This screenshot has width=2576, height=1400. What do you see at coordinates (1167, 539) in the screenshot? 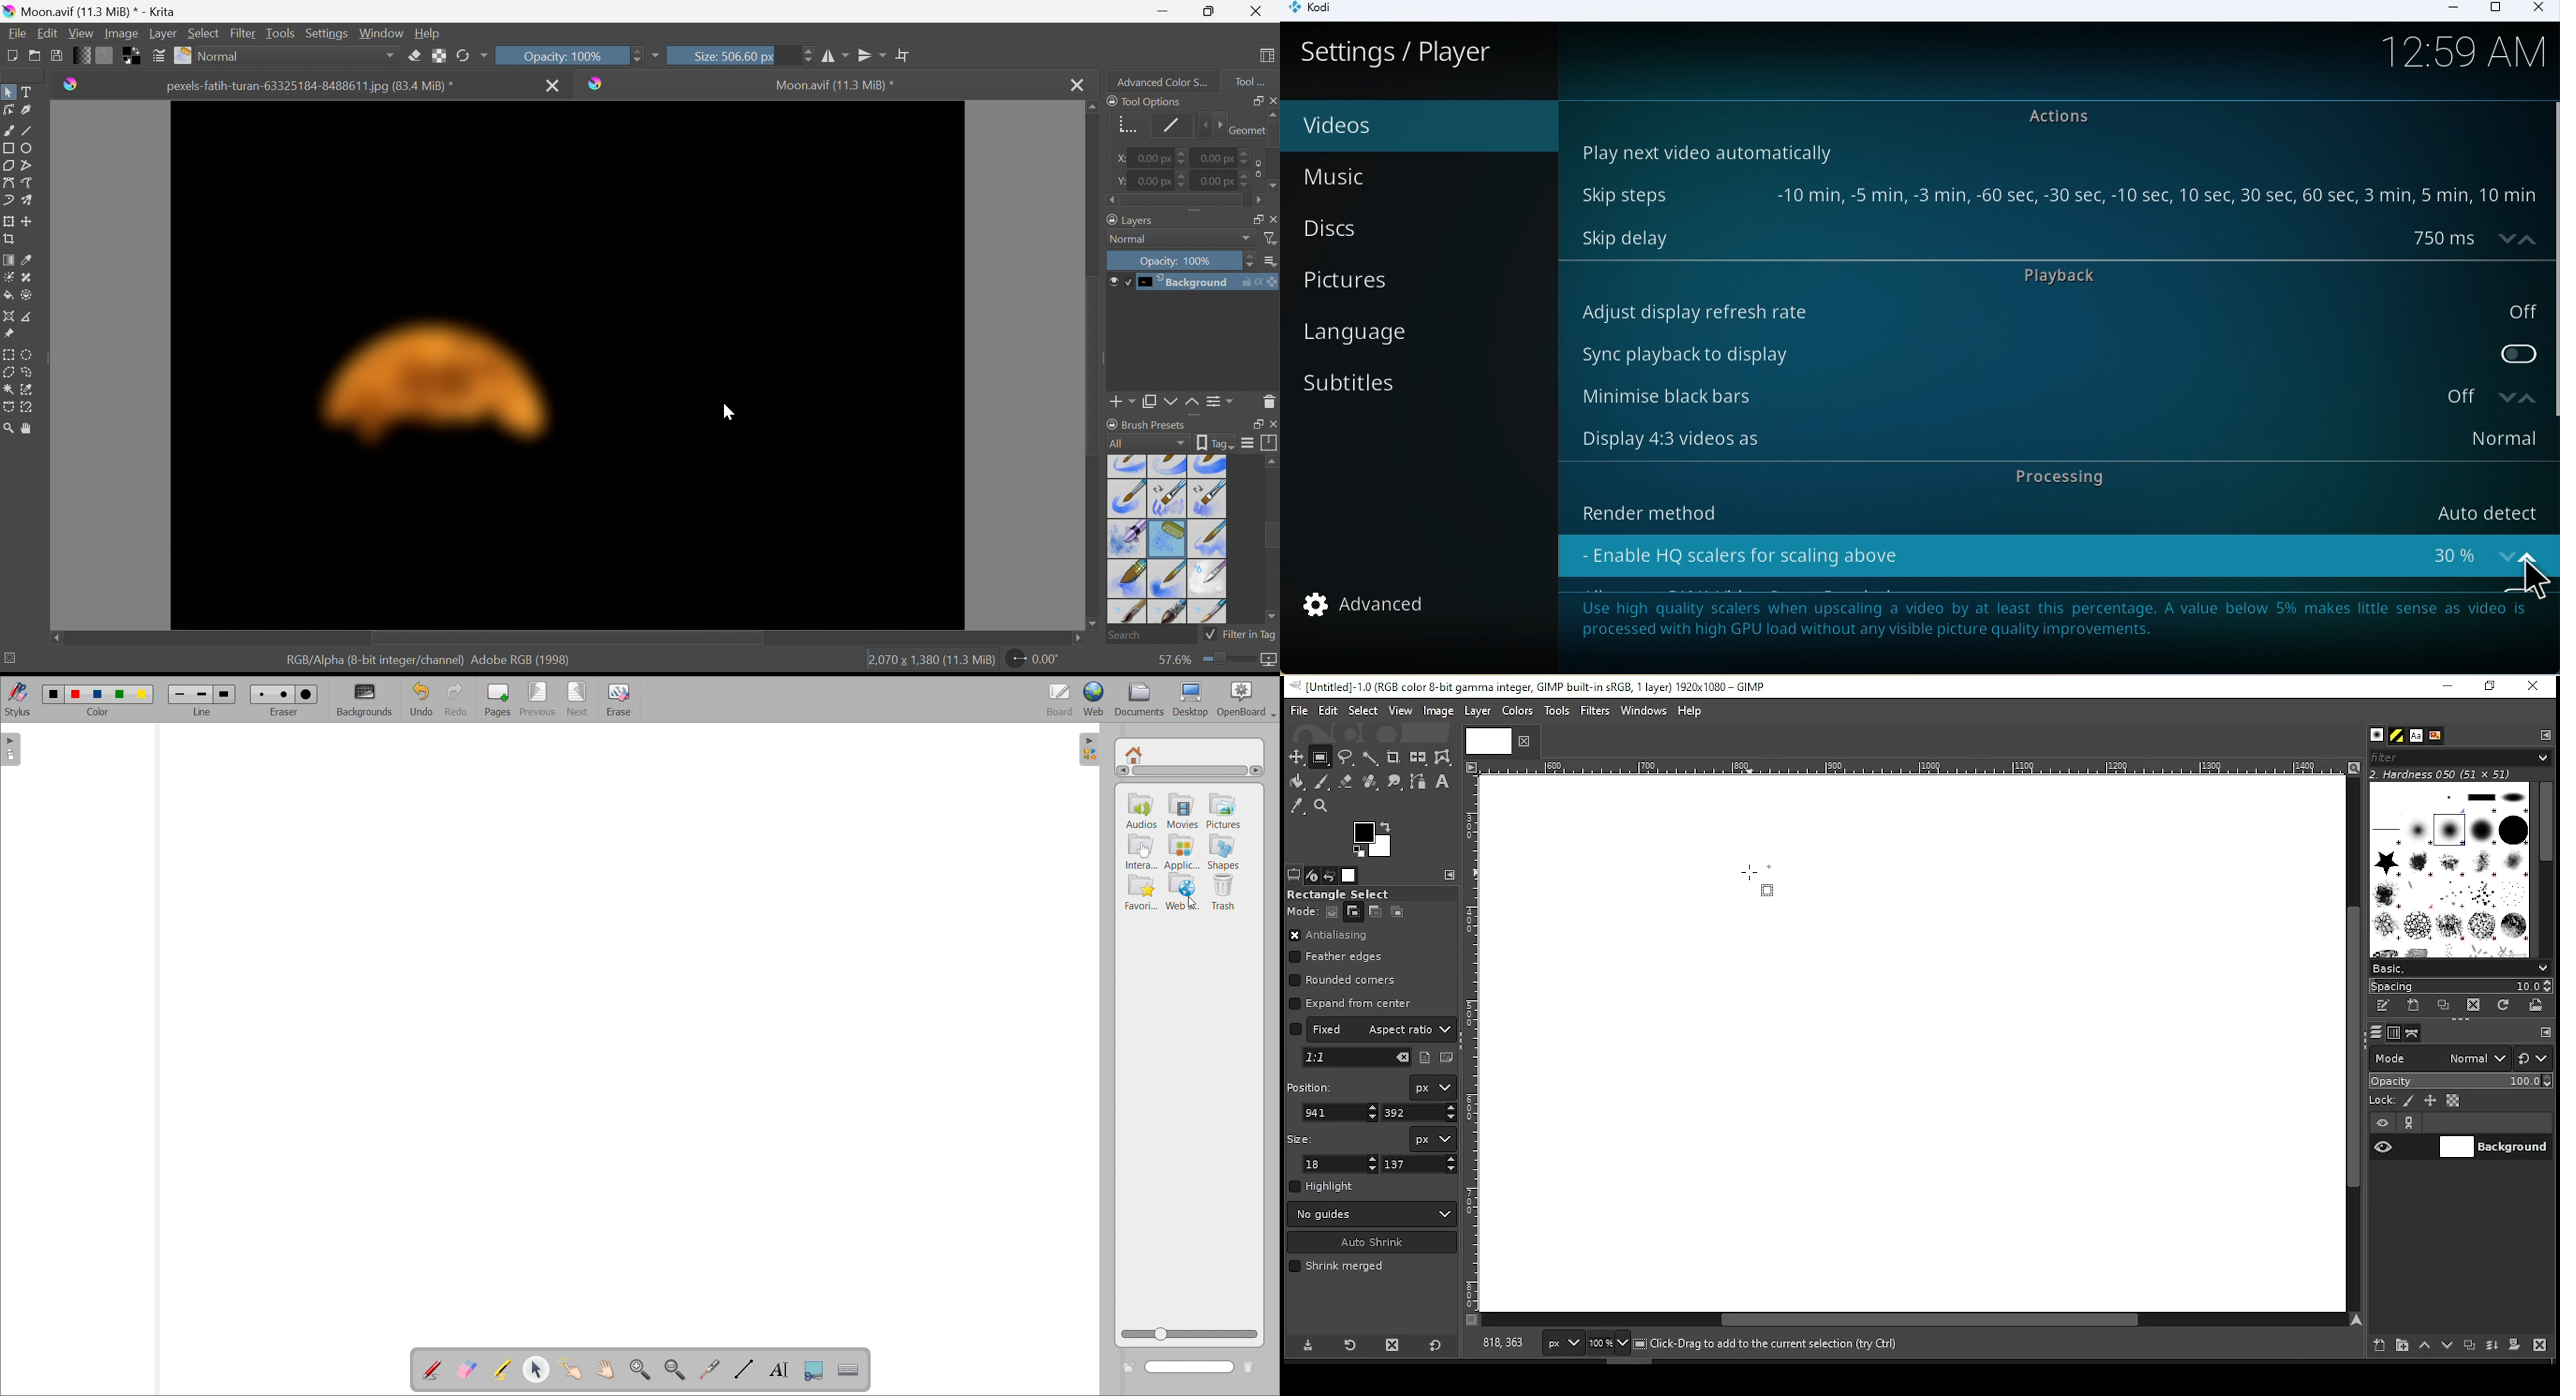
I see `Types of brush` at bounding box center [1167, 539].